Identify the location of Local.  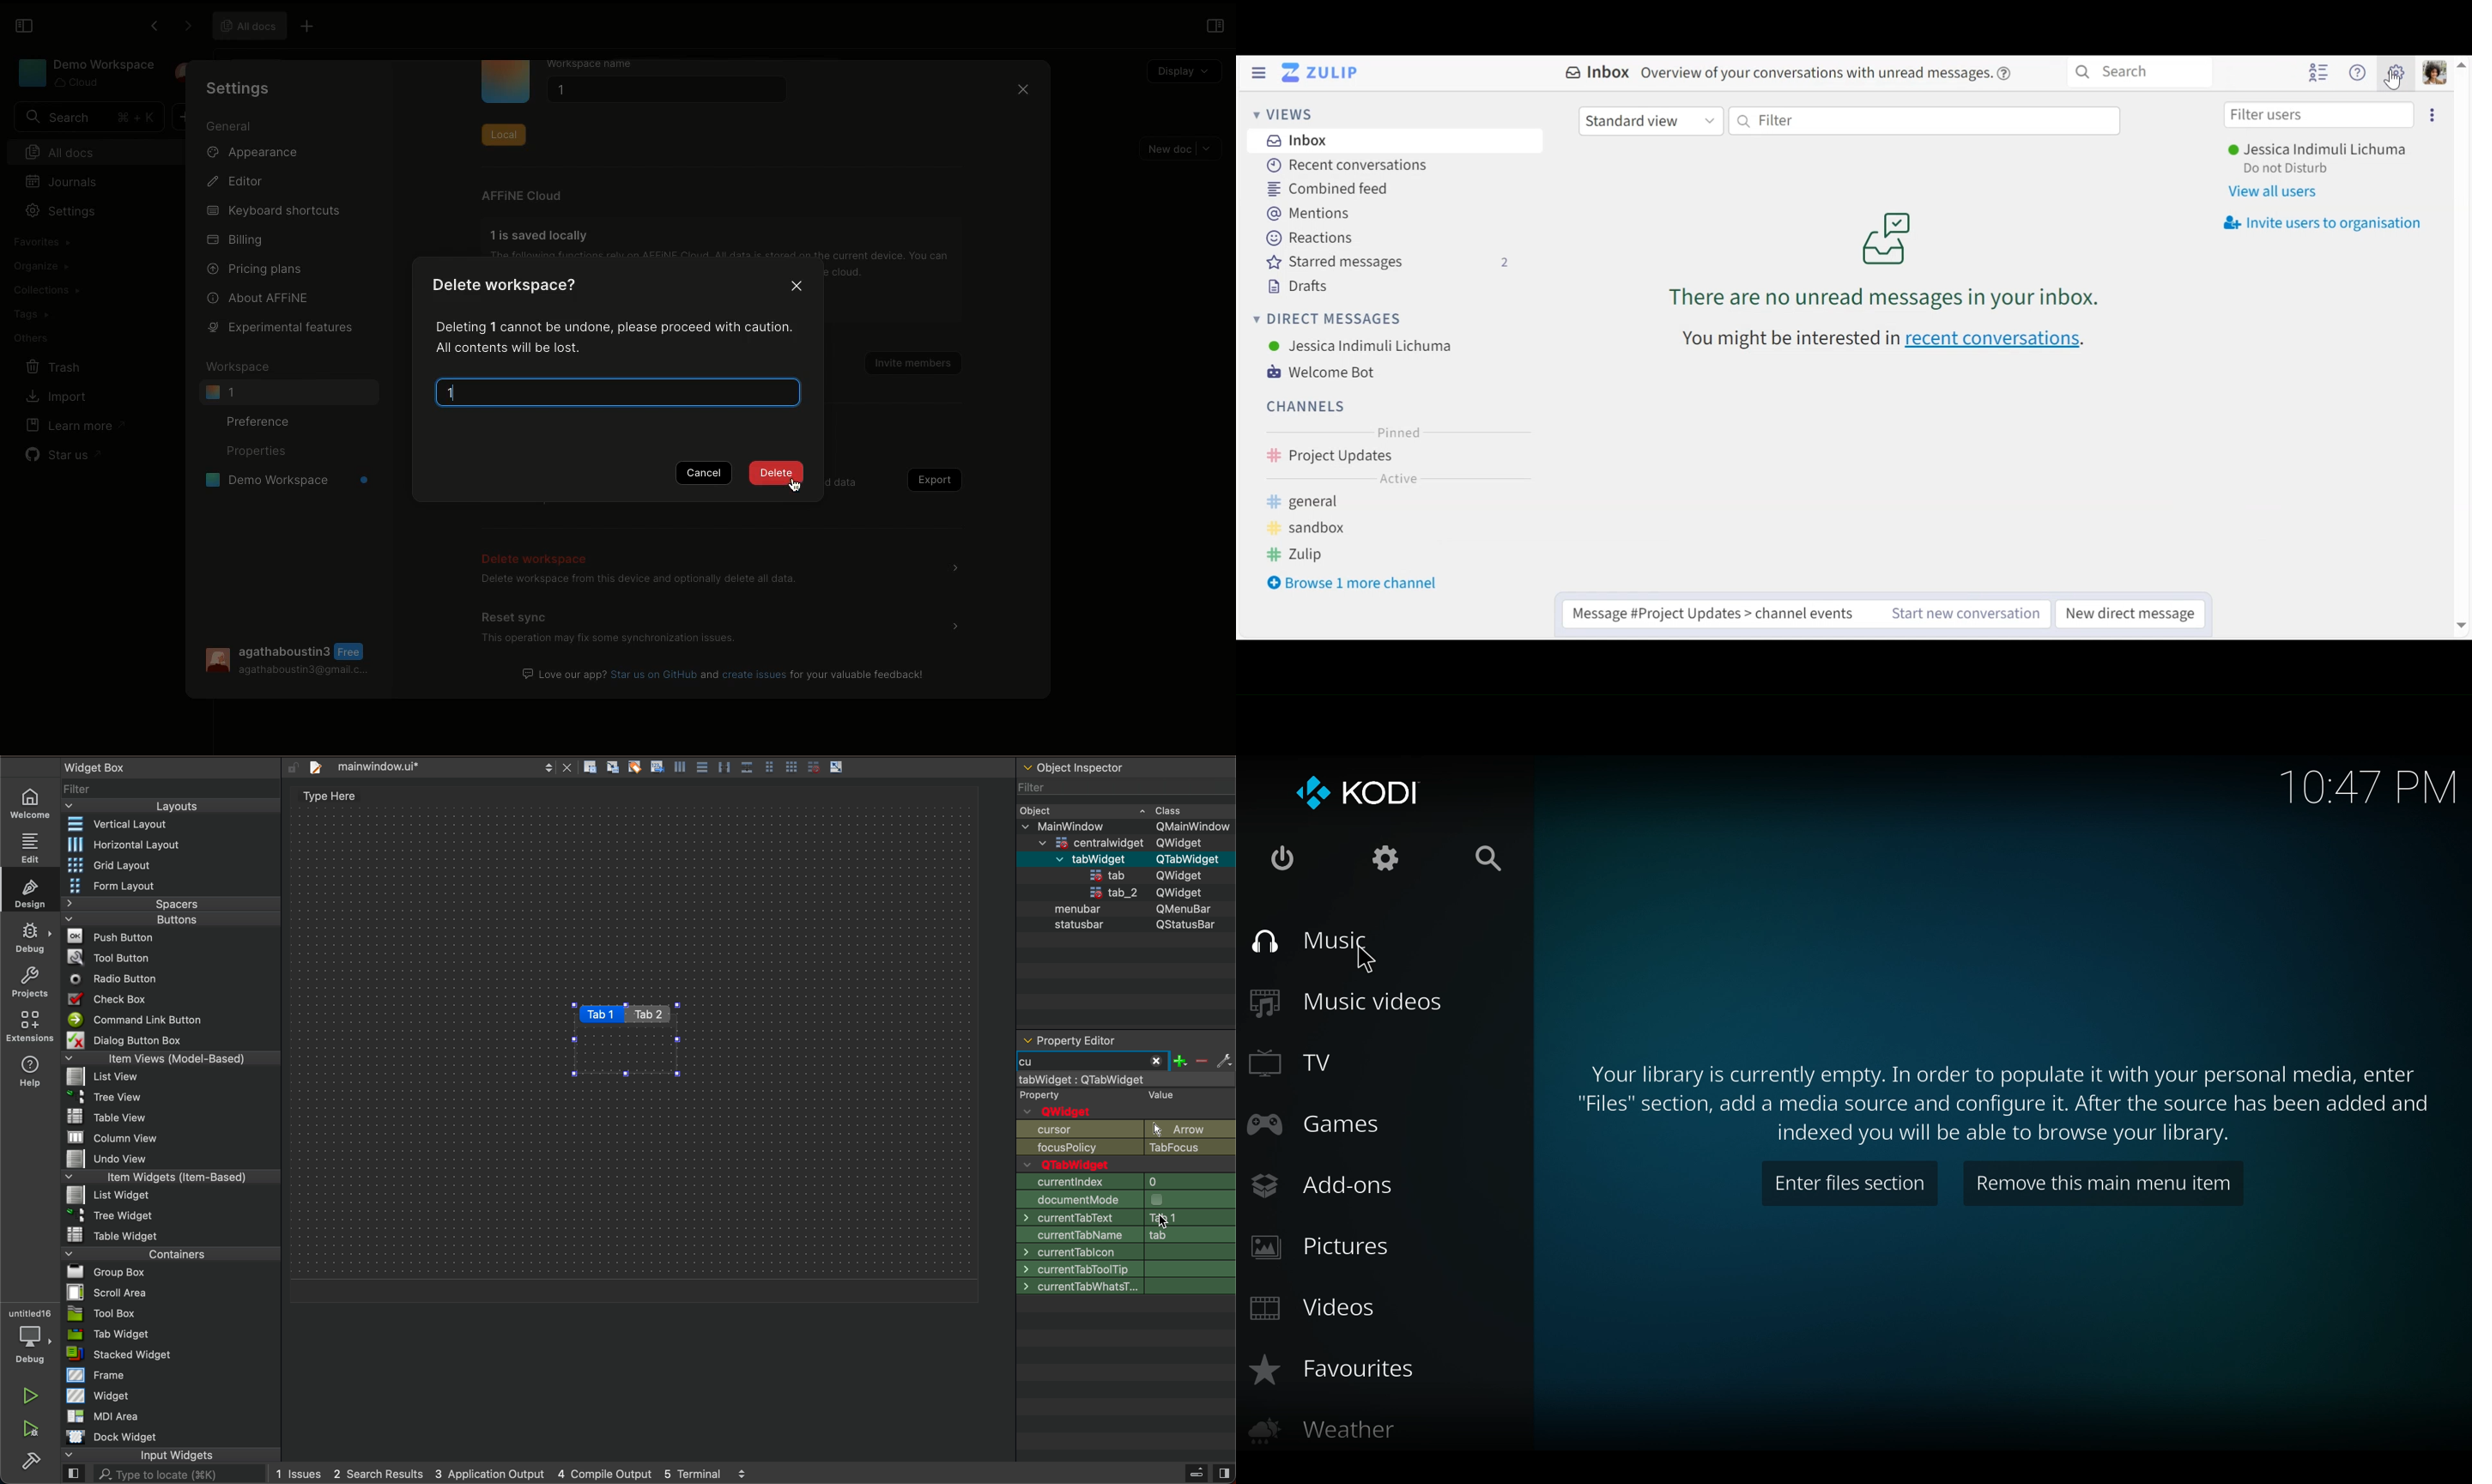
(503, 131).